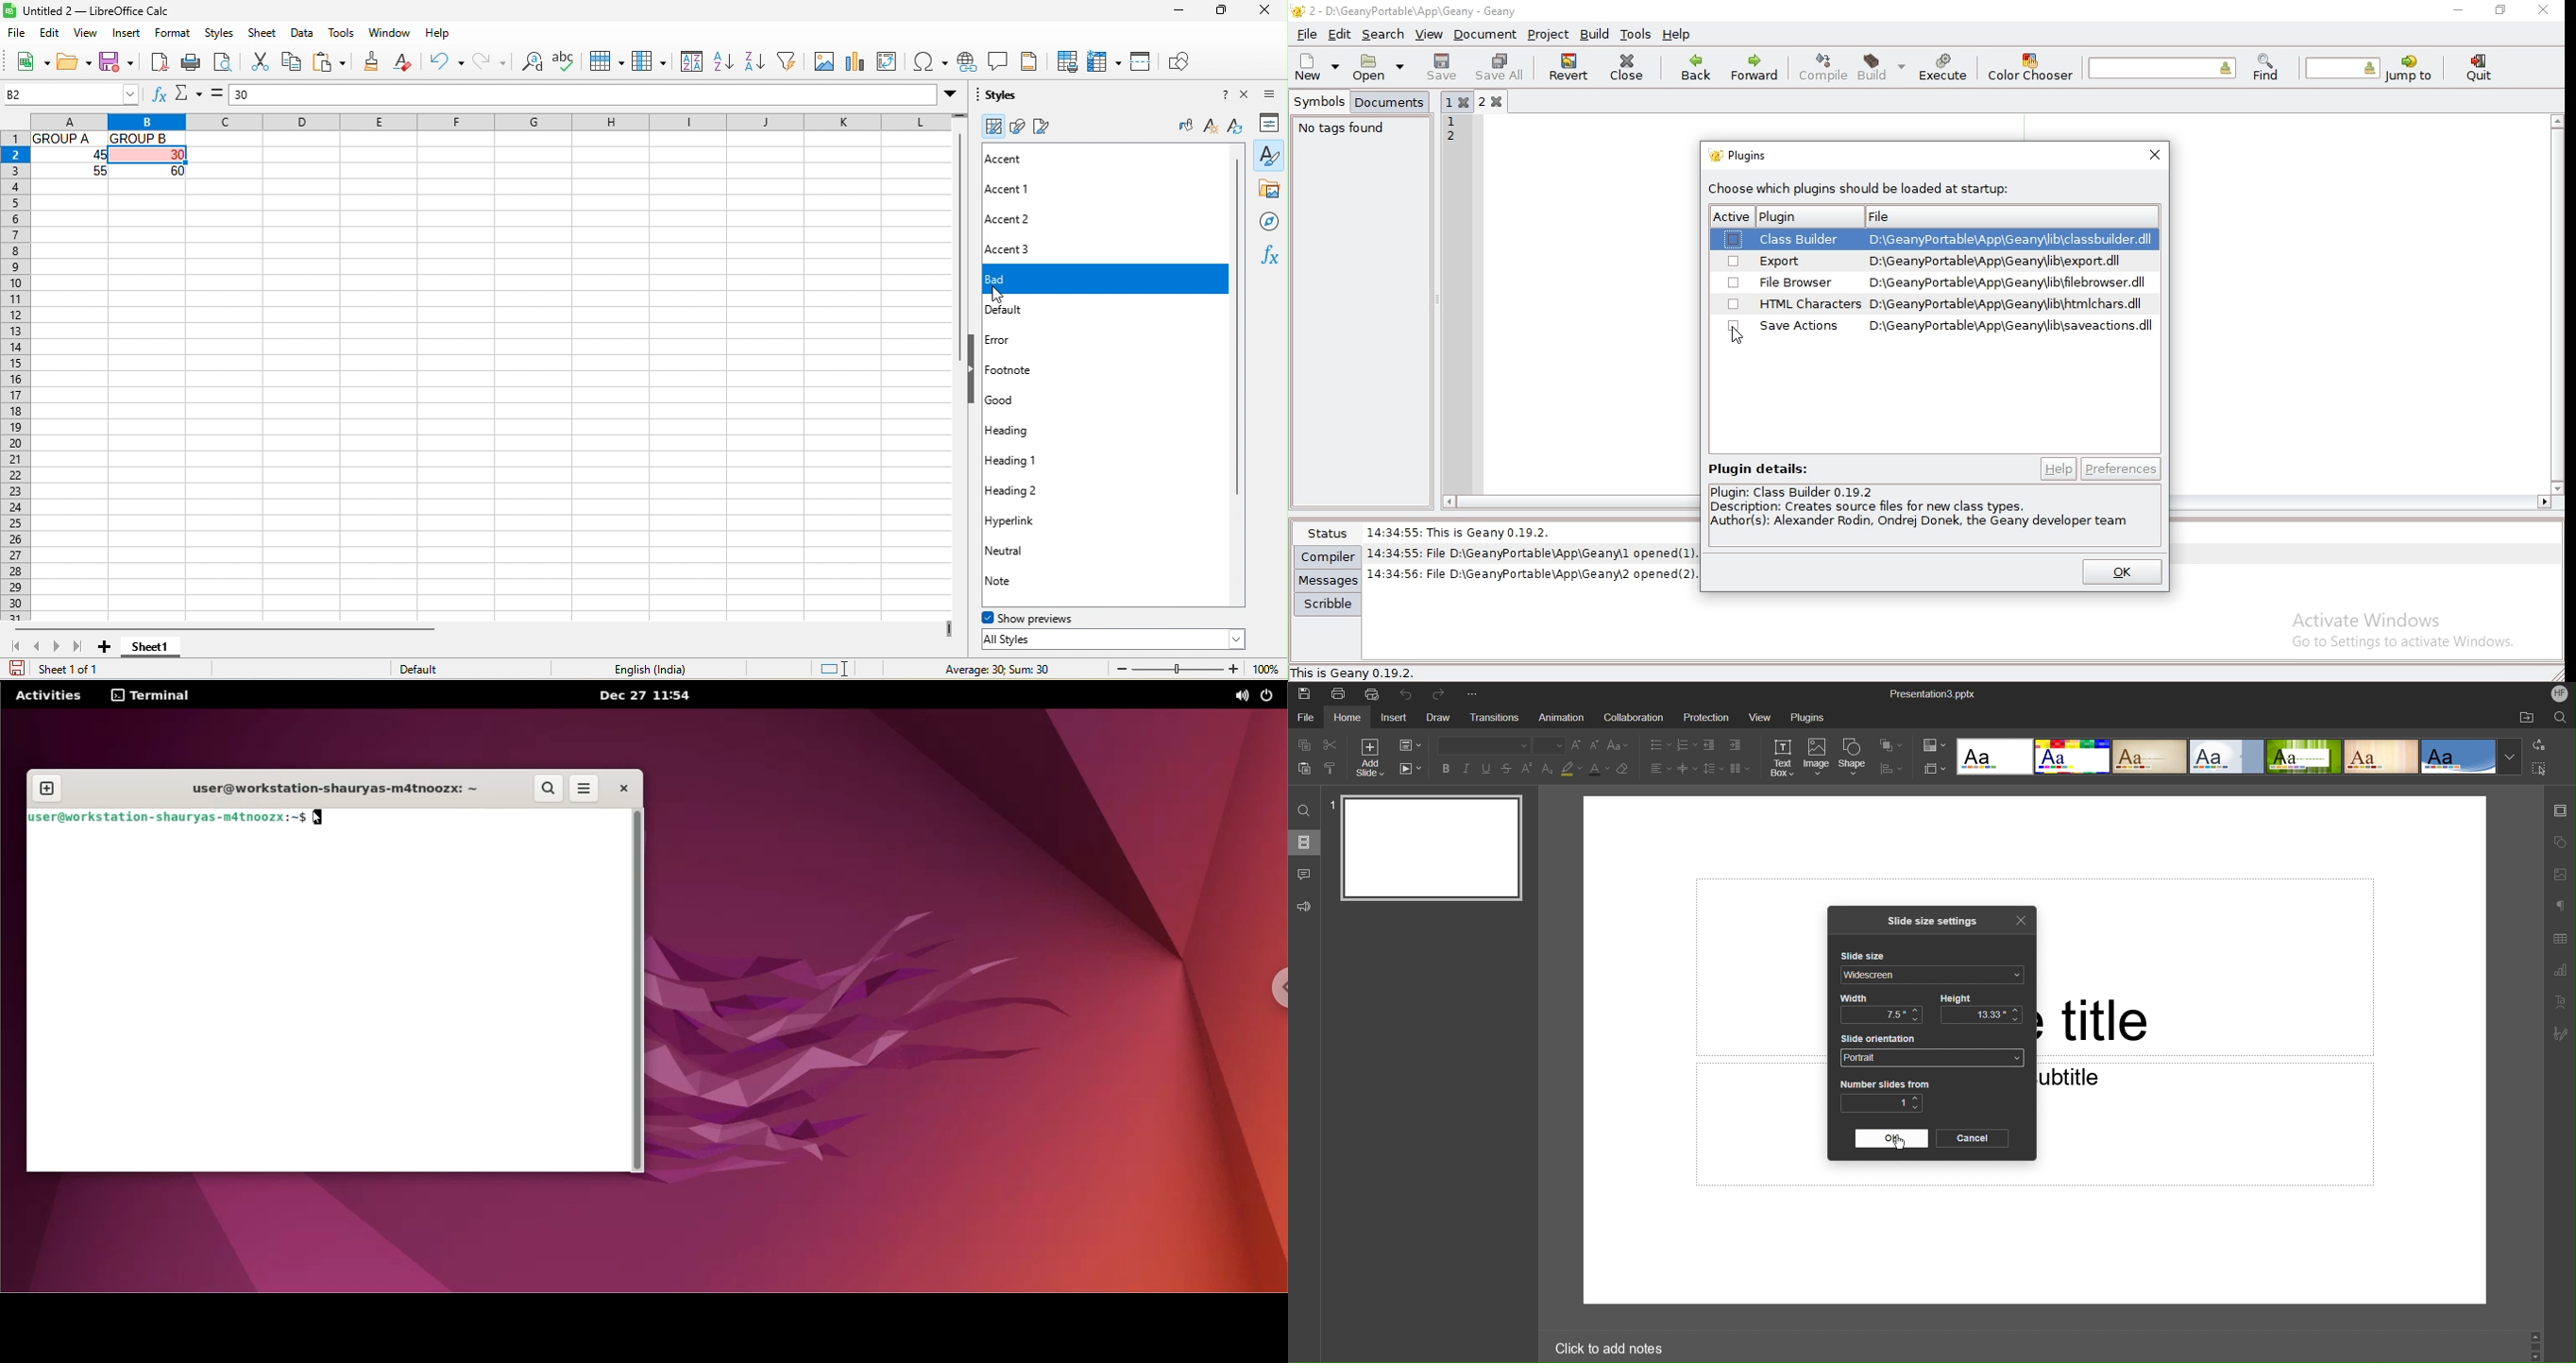 This screenshot has height=1372, width=2576. What do you see at coordinates (1708, 745) in the screenshot?
I see `Decrease indent` at bounding box center [1708, 745].